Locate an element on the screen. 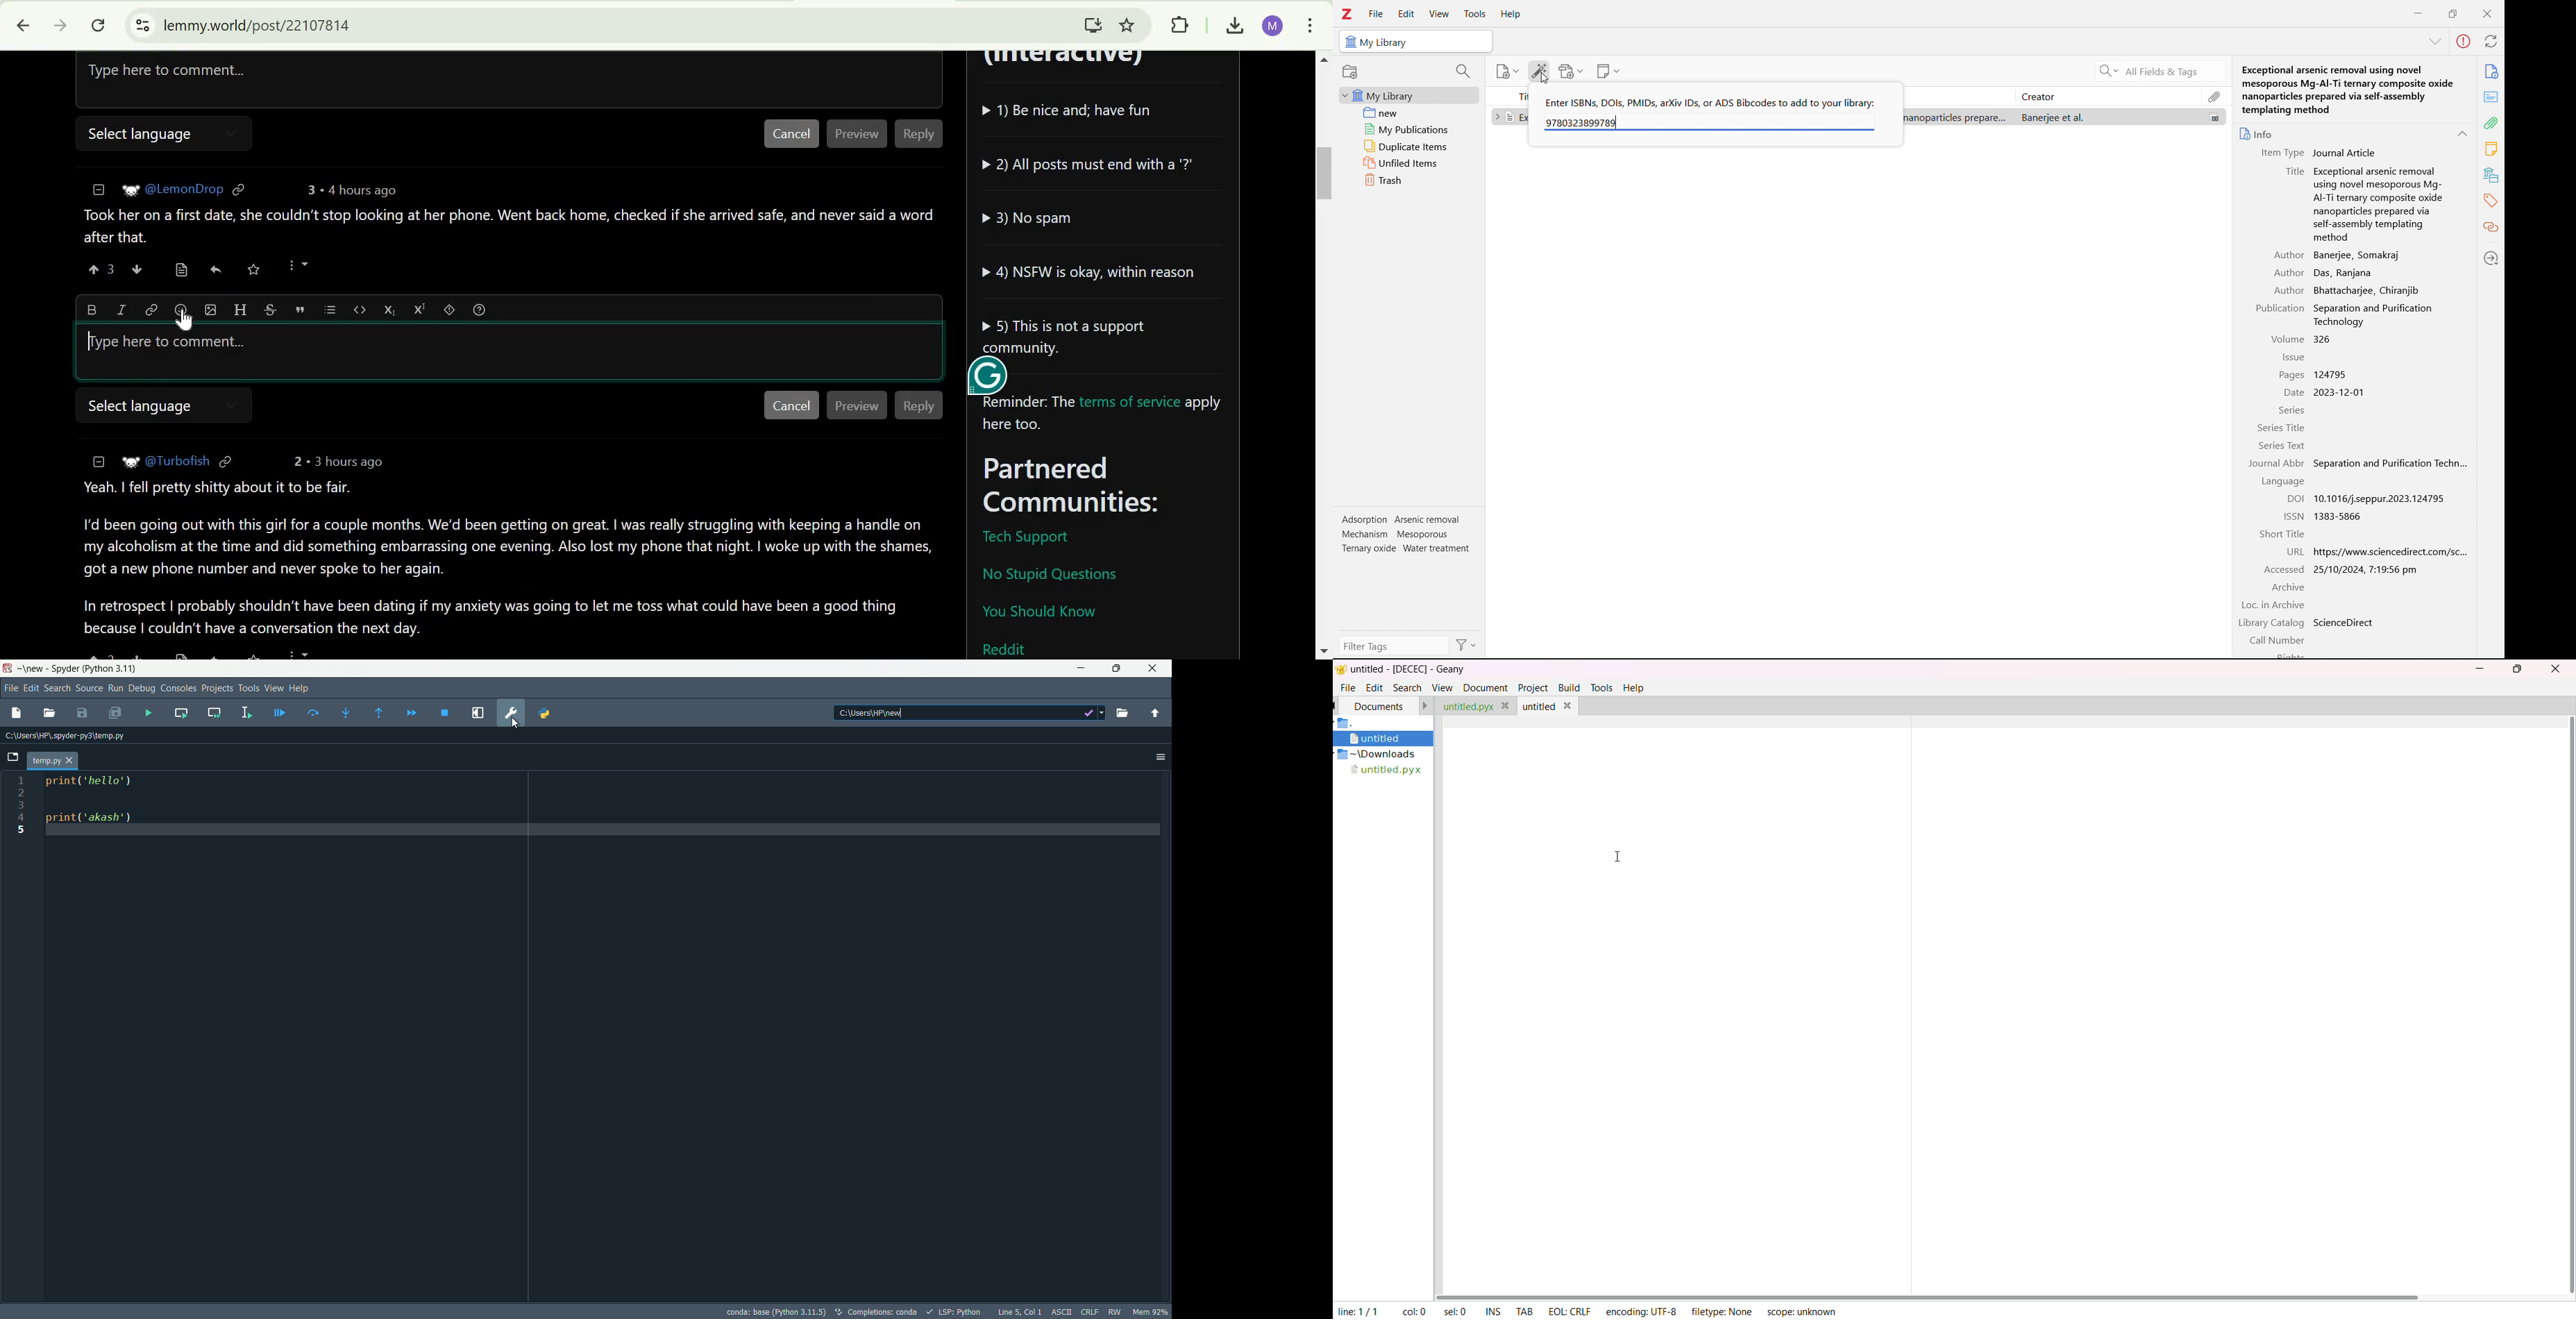 This screenshot has width=2576, height=1344. cursor is located at coordinates (515, 725).